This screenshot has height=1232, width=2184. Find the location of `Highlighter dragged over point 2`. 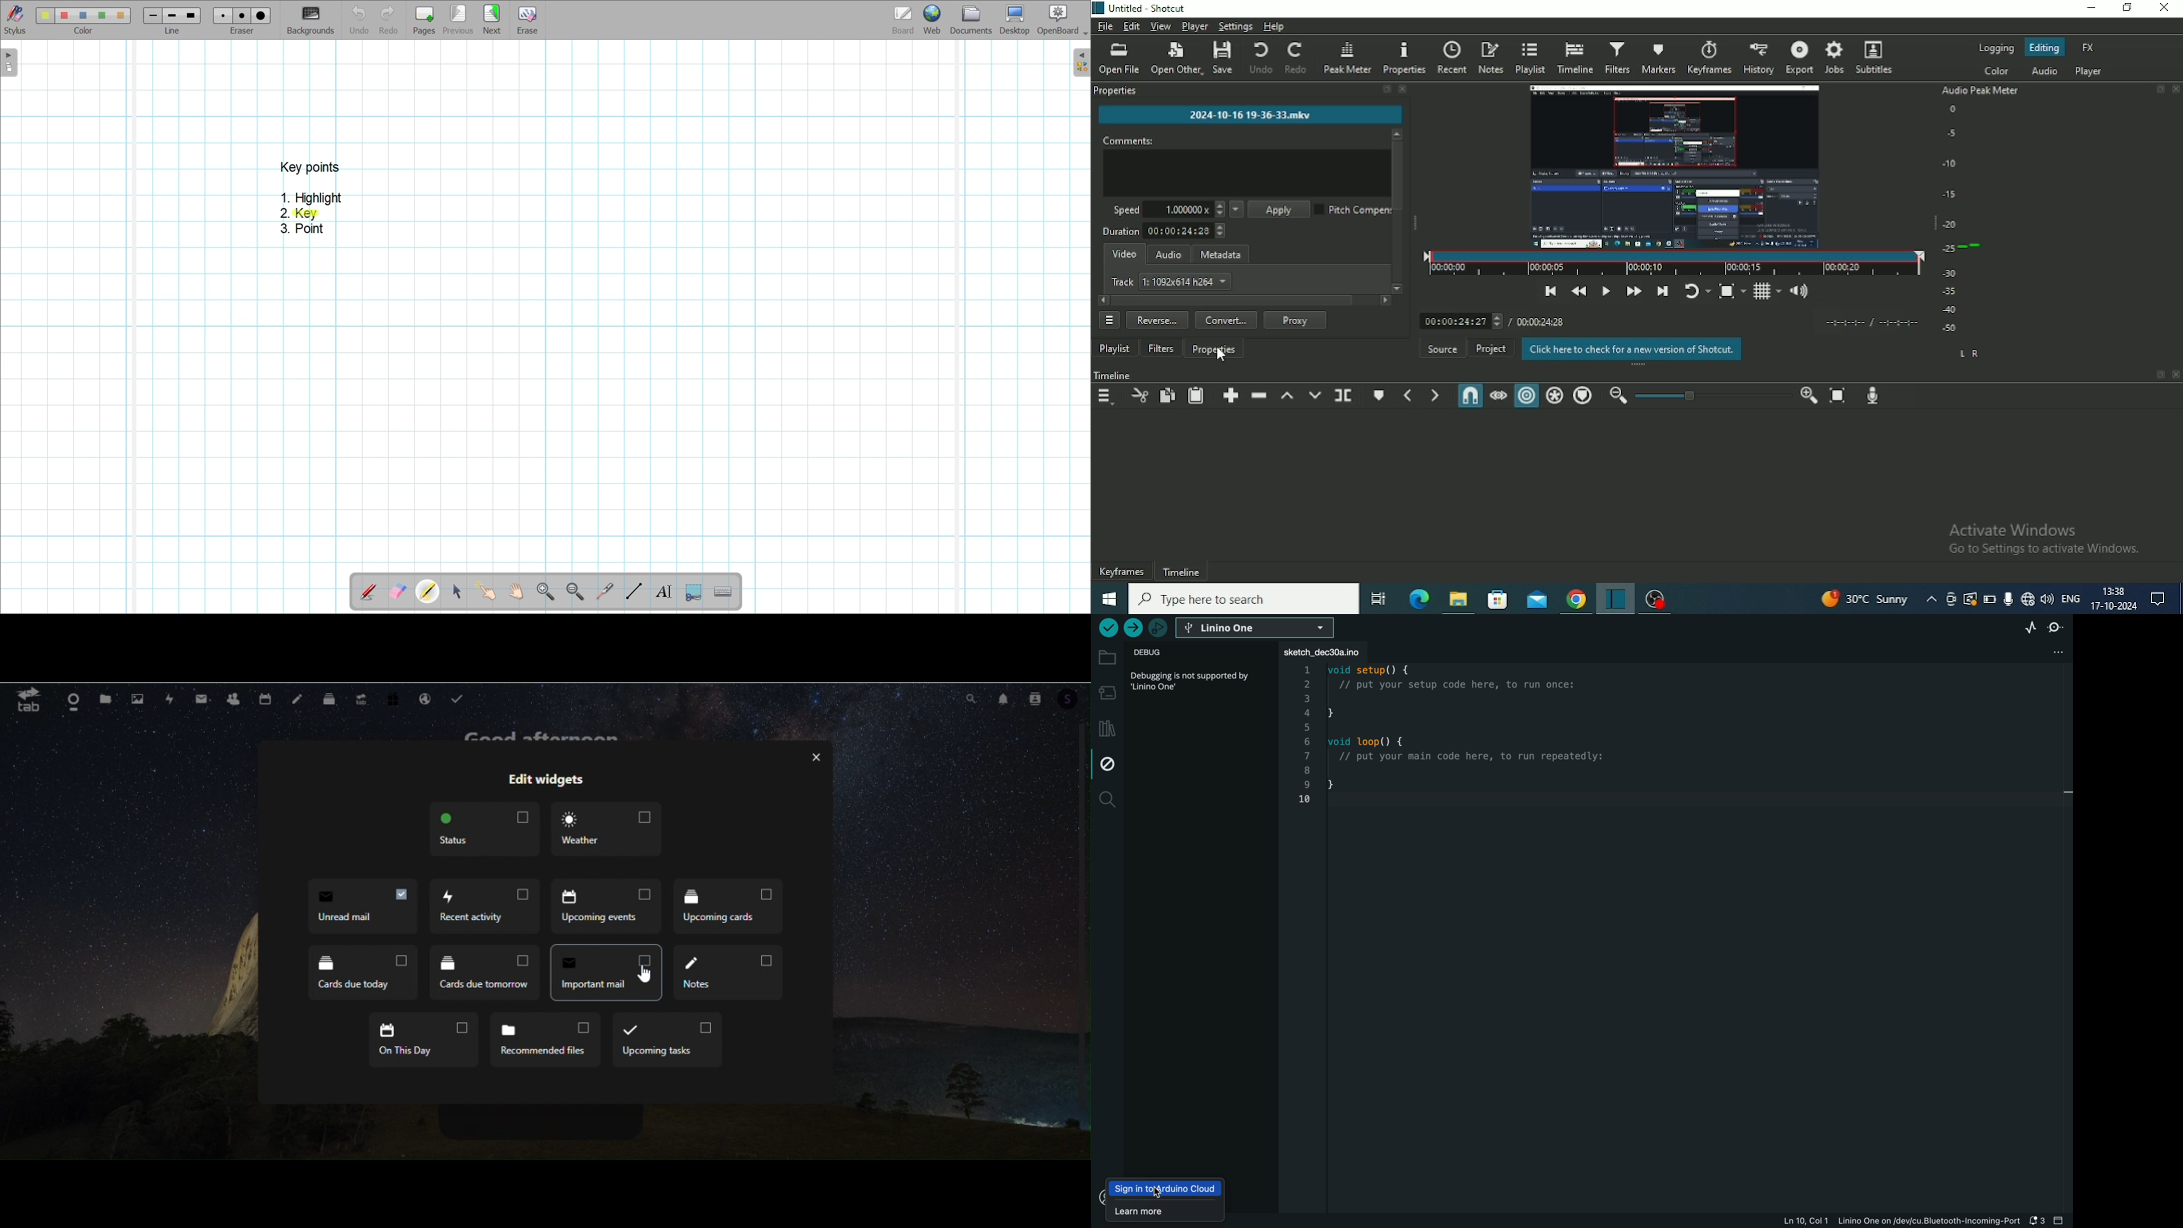

Highlighter dragged over point 2 is located at coordinates (308, 214).